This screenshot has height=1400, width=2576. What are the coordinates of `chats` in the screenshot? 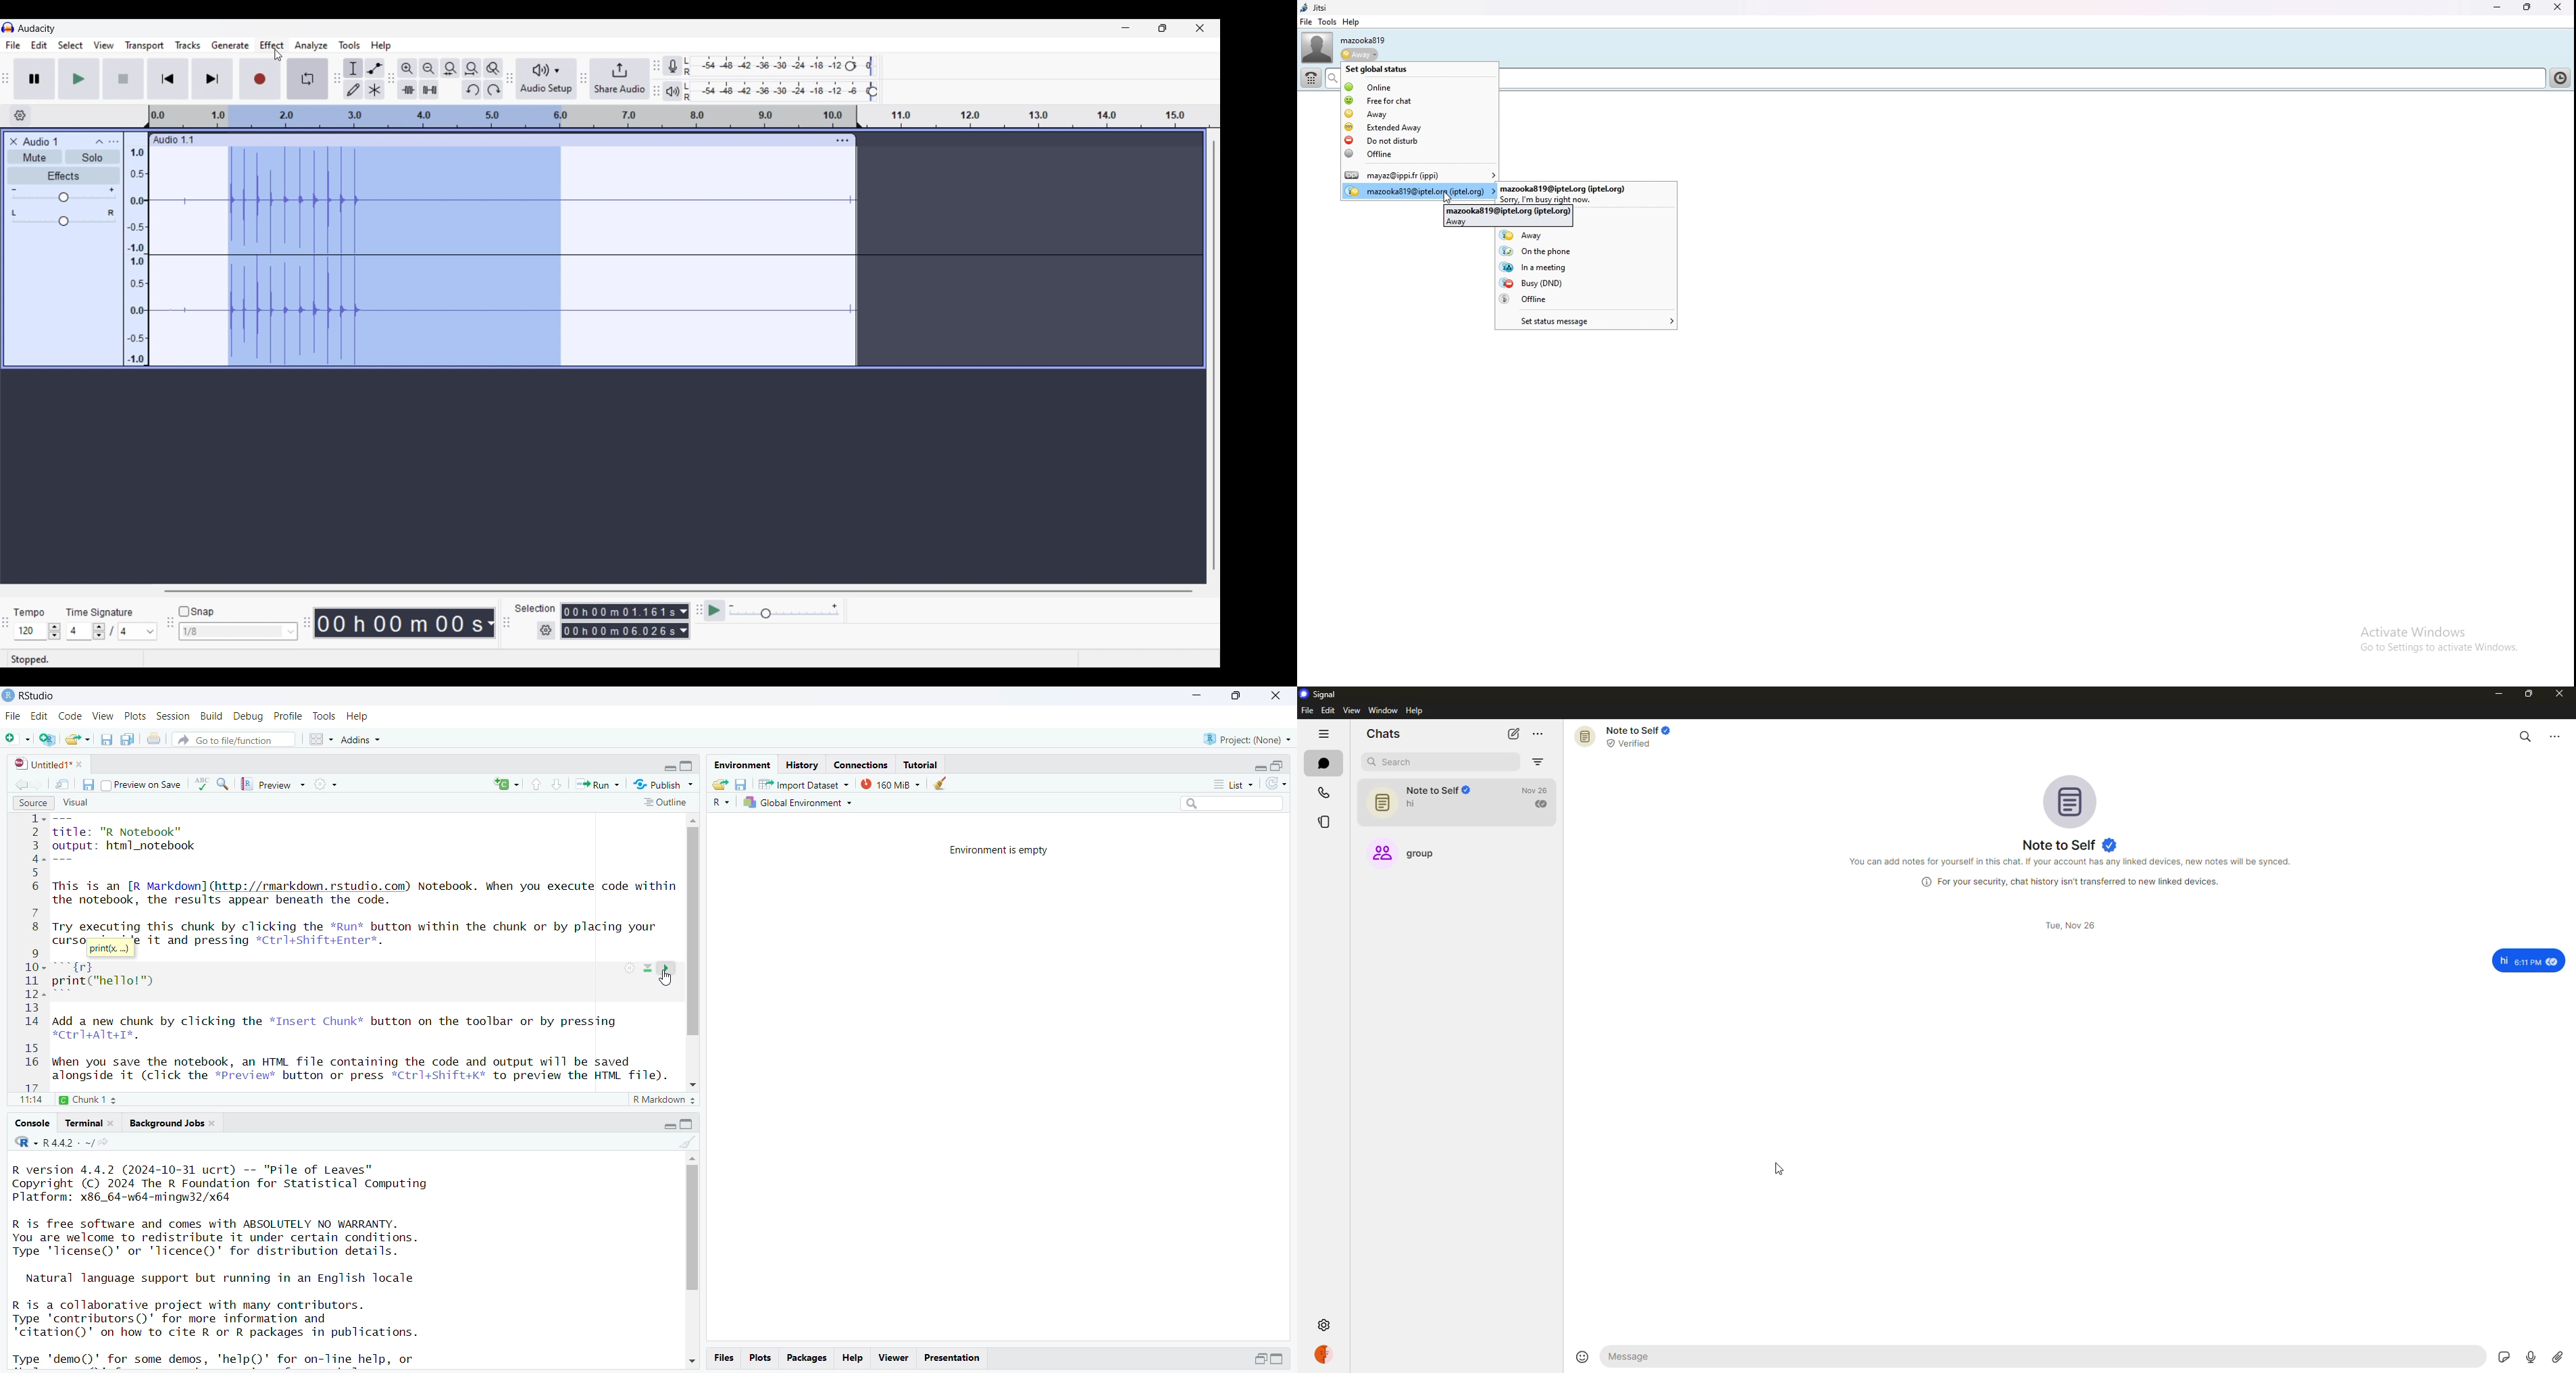 It's located at (1322, 763).